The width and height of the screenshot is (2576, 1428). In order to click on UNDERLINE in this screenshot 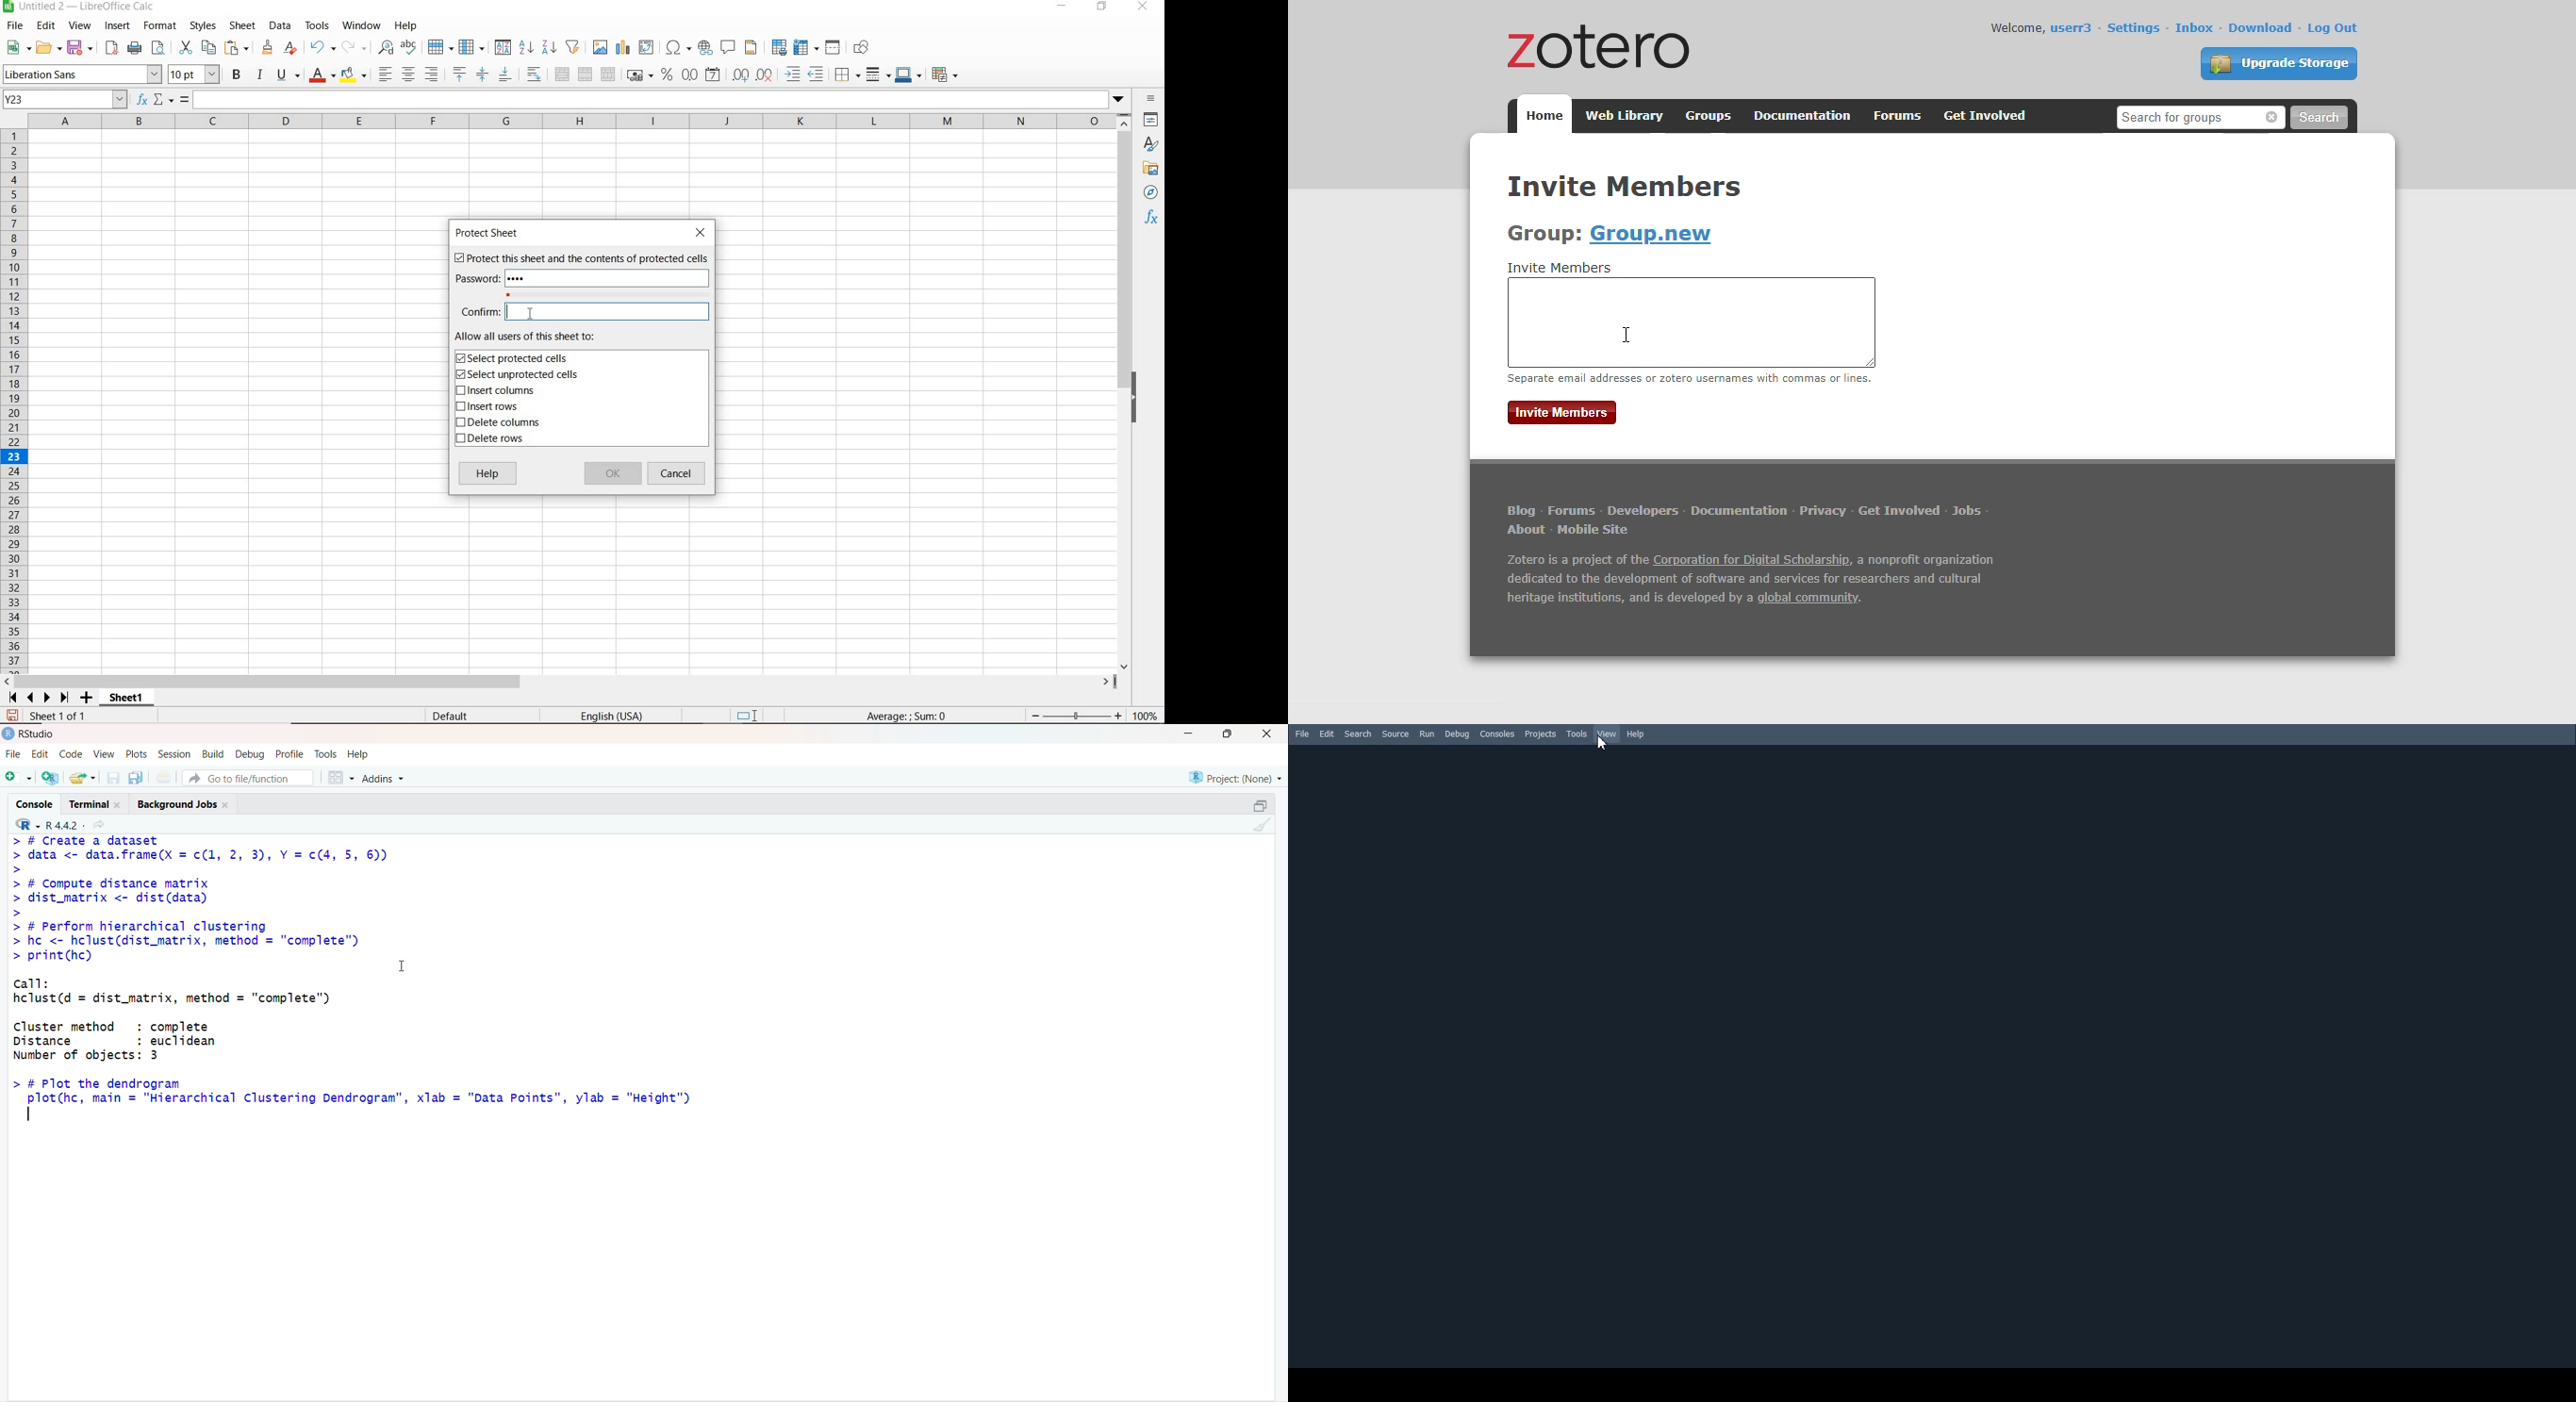, I will do `click(288, 76)`.